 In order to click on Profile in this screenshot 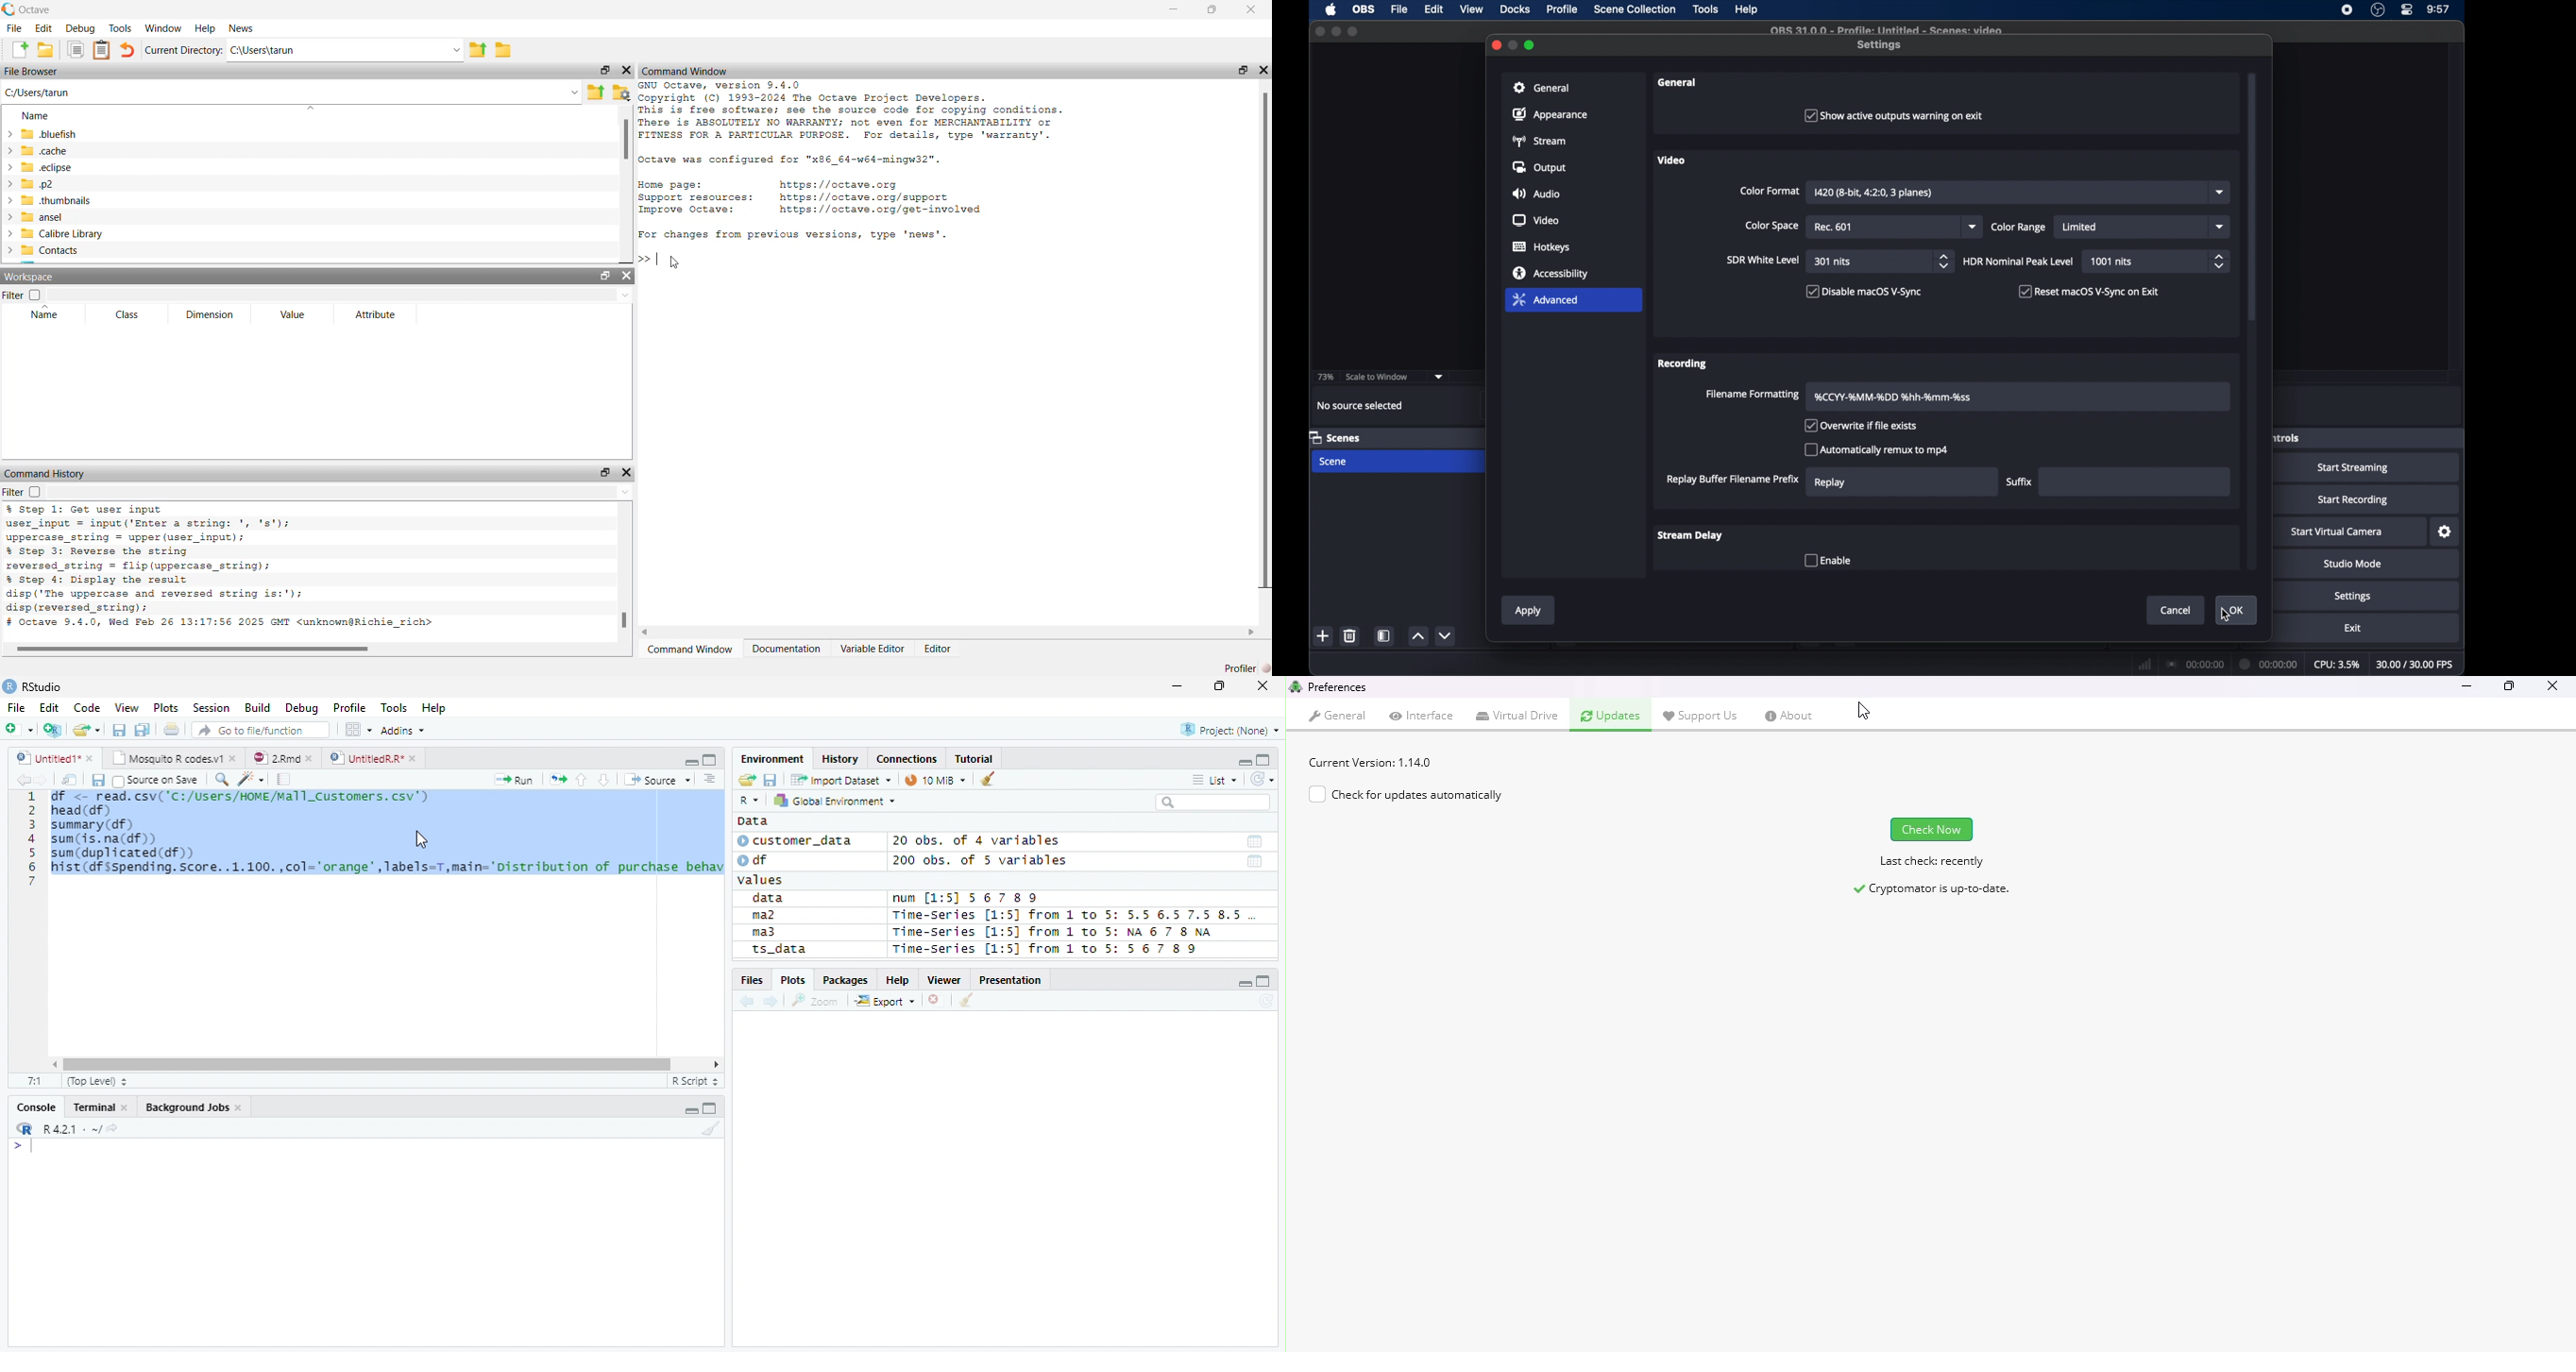, I will do `click(348, 708)`.